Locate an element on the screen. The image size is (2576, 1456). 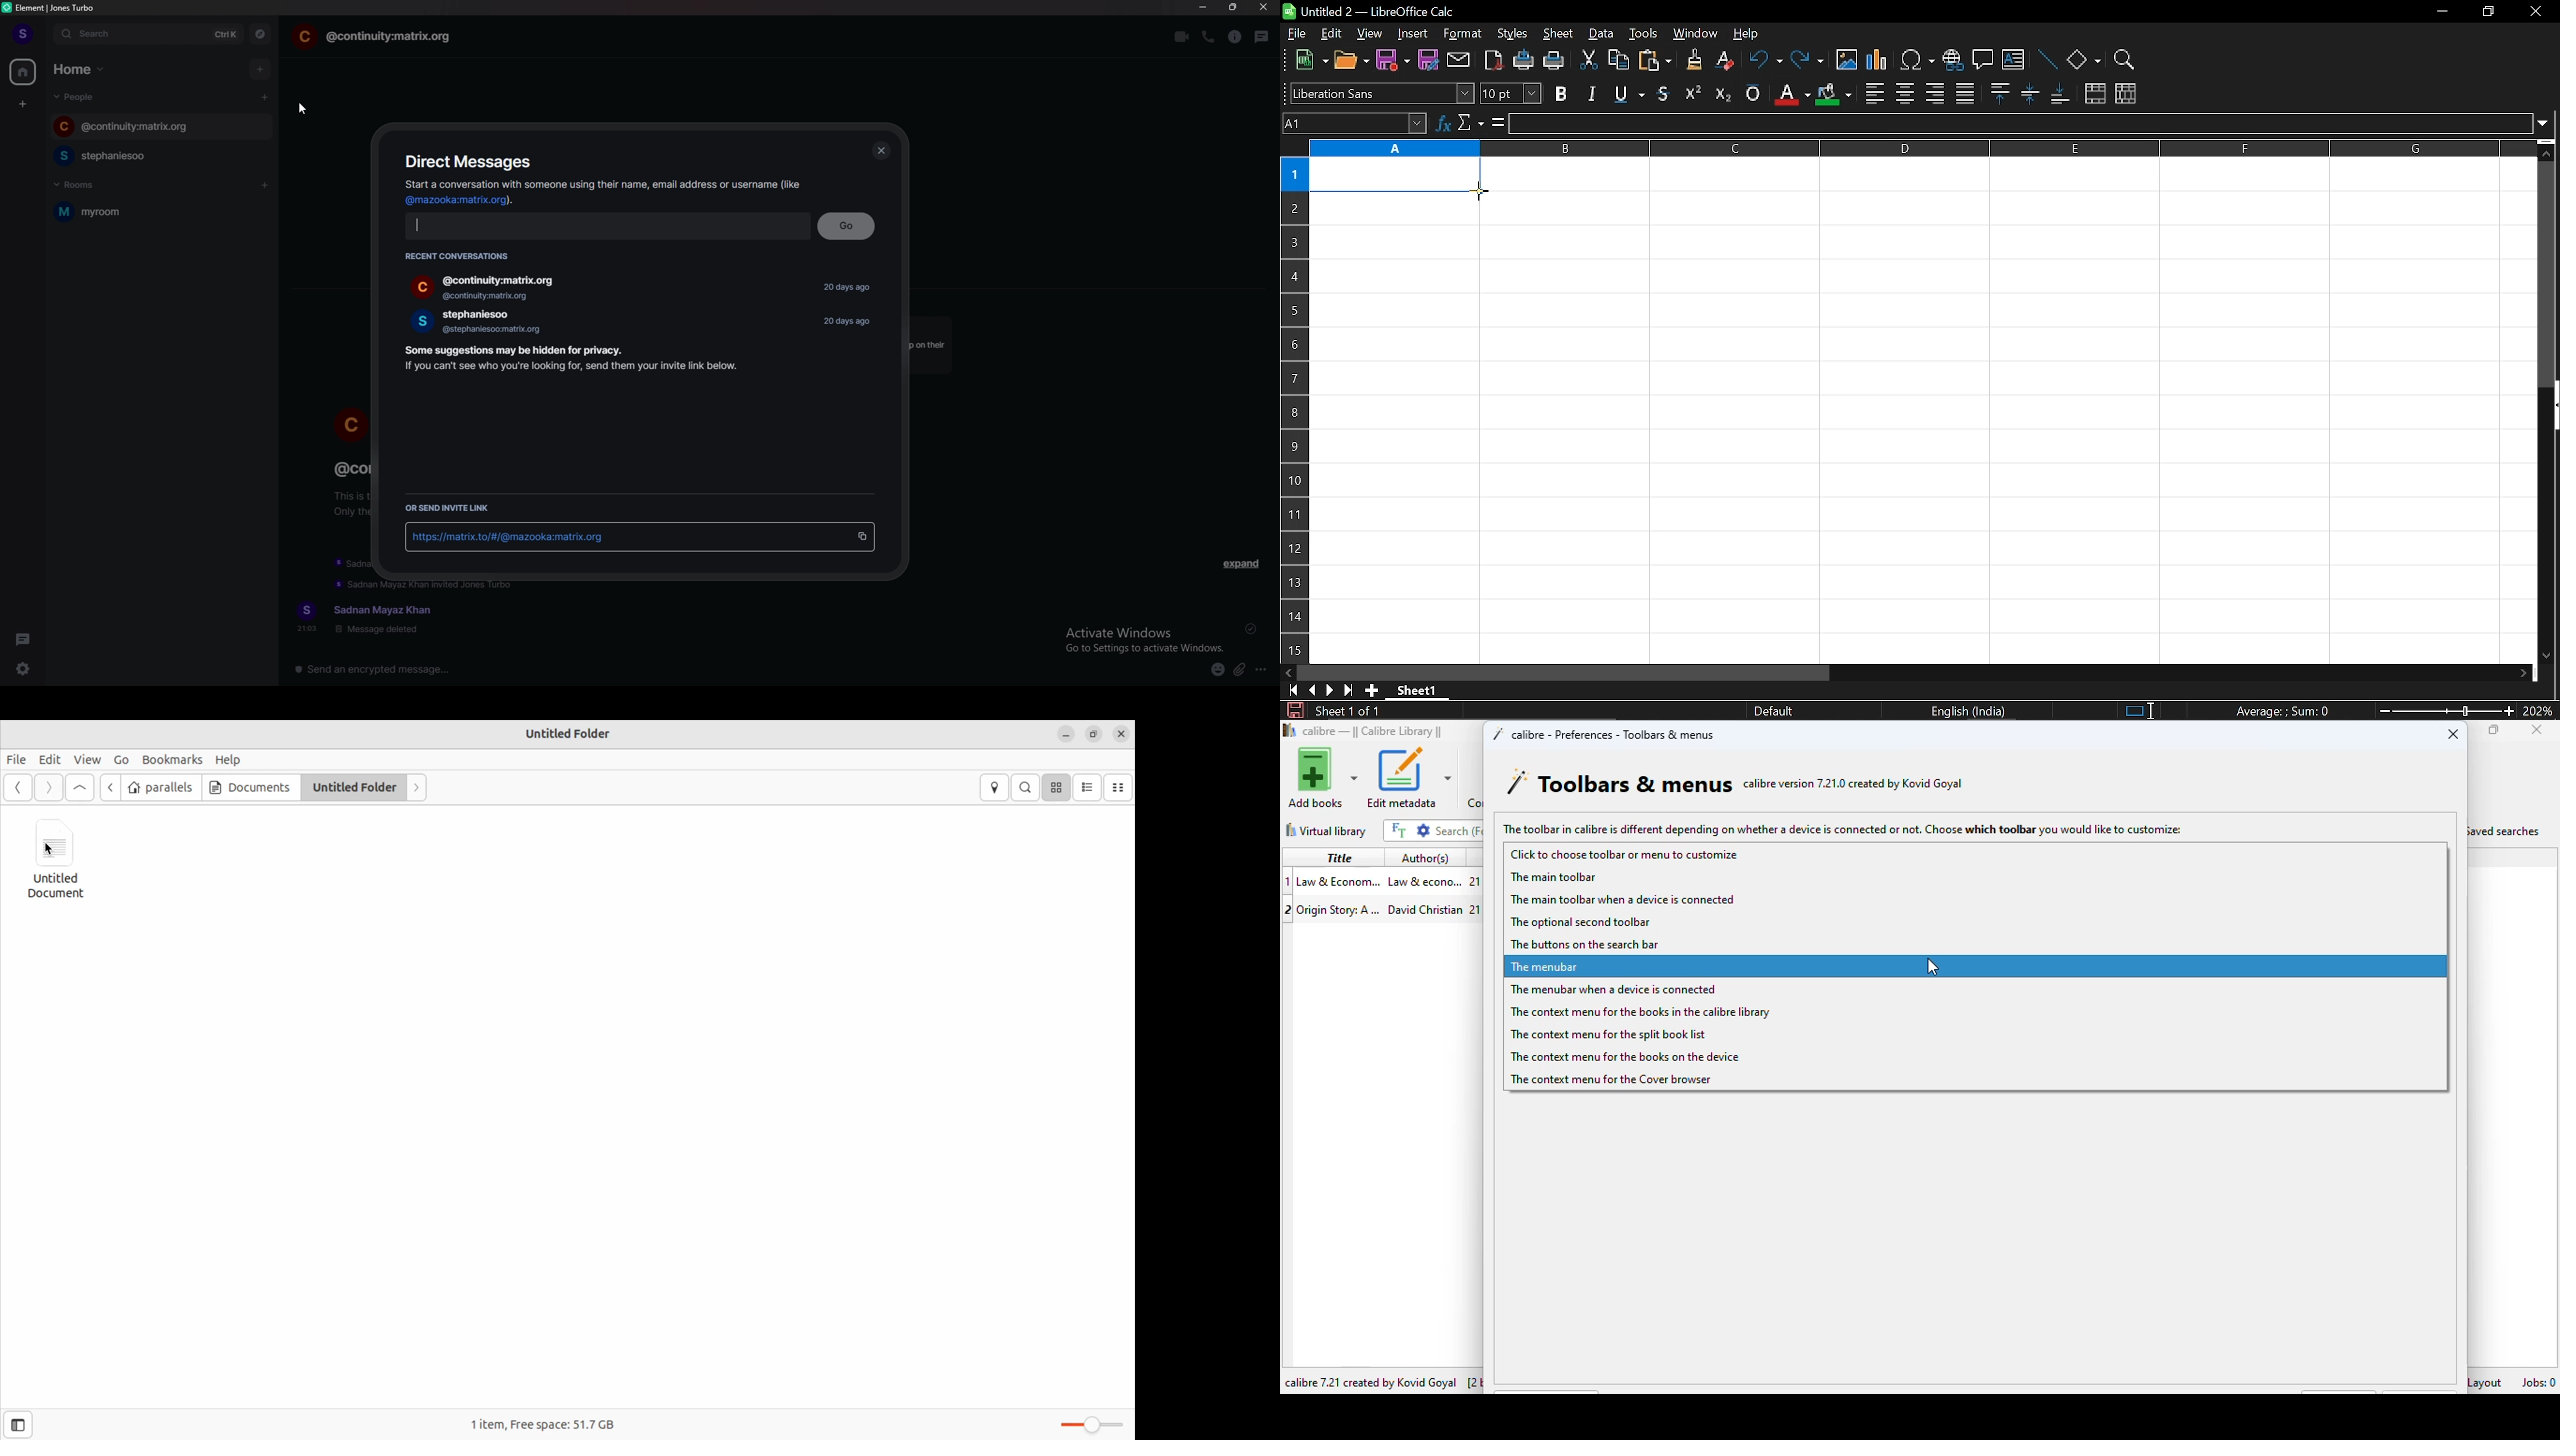
text size is located at coordinates (1511, 93).